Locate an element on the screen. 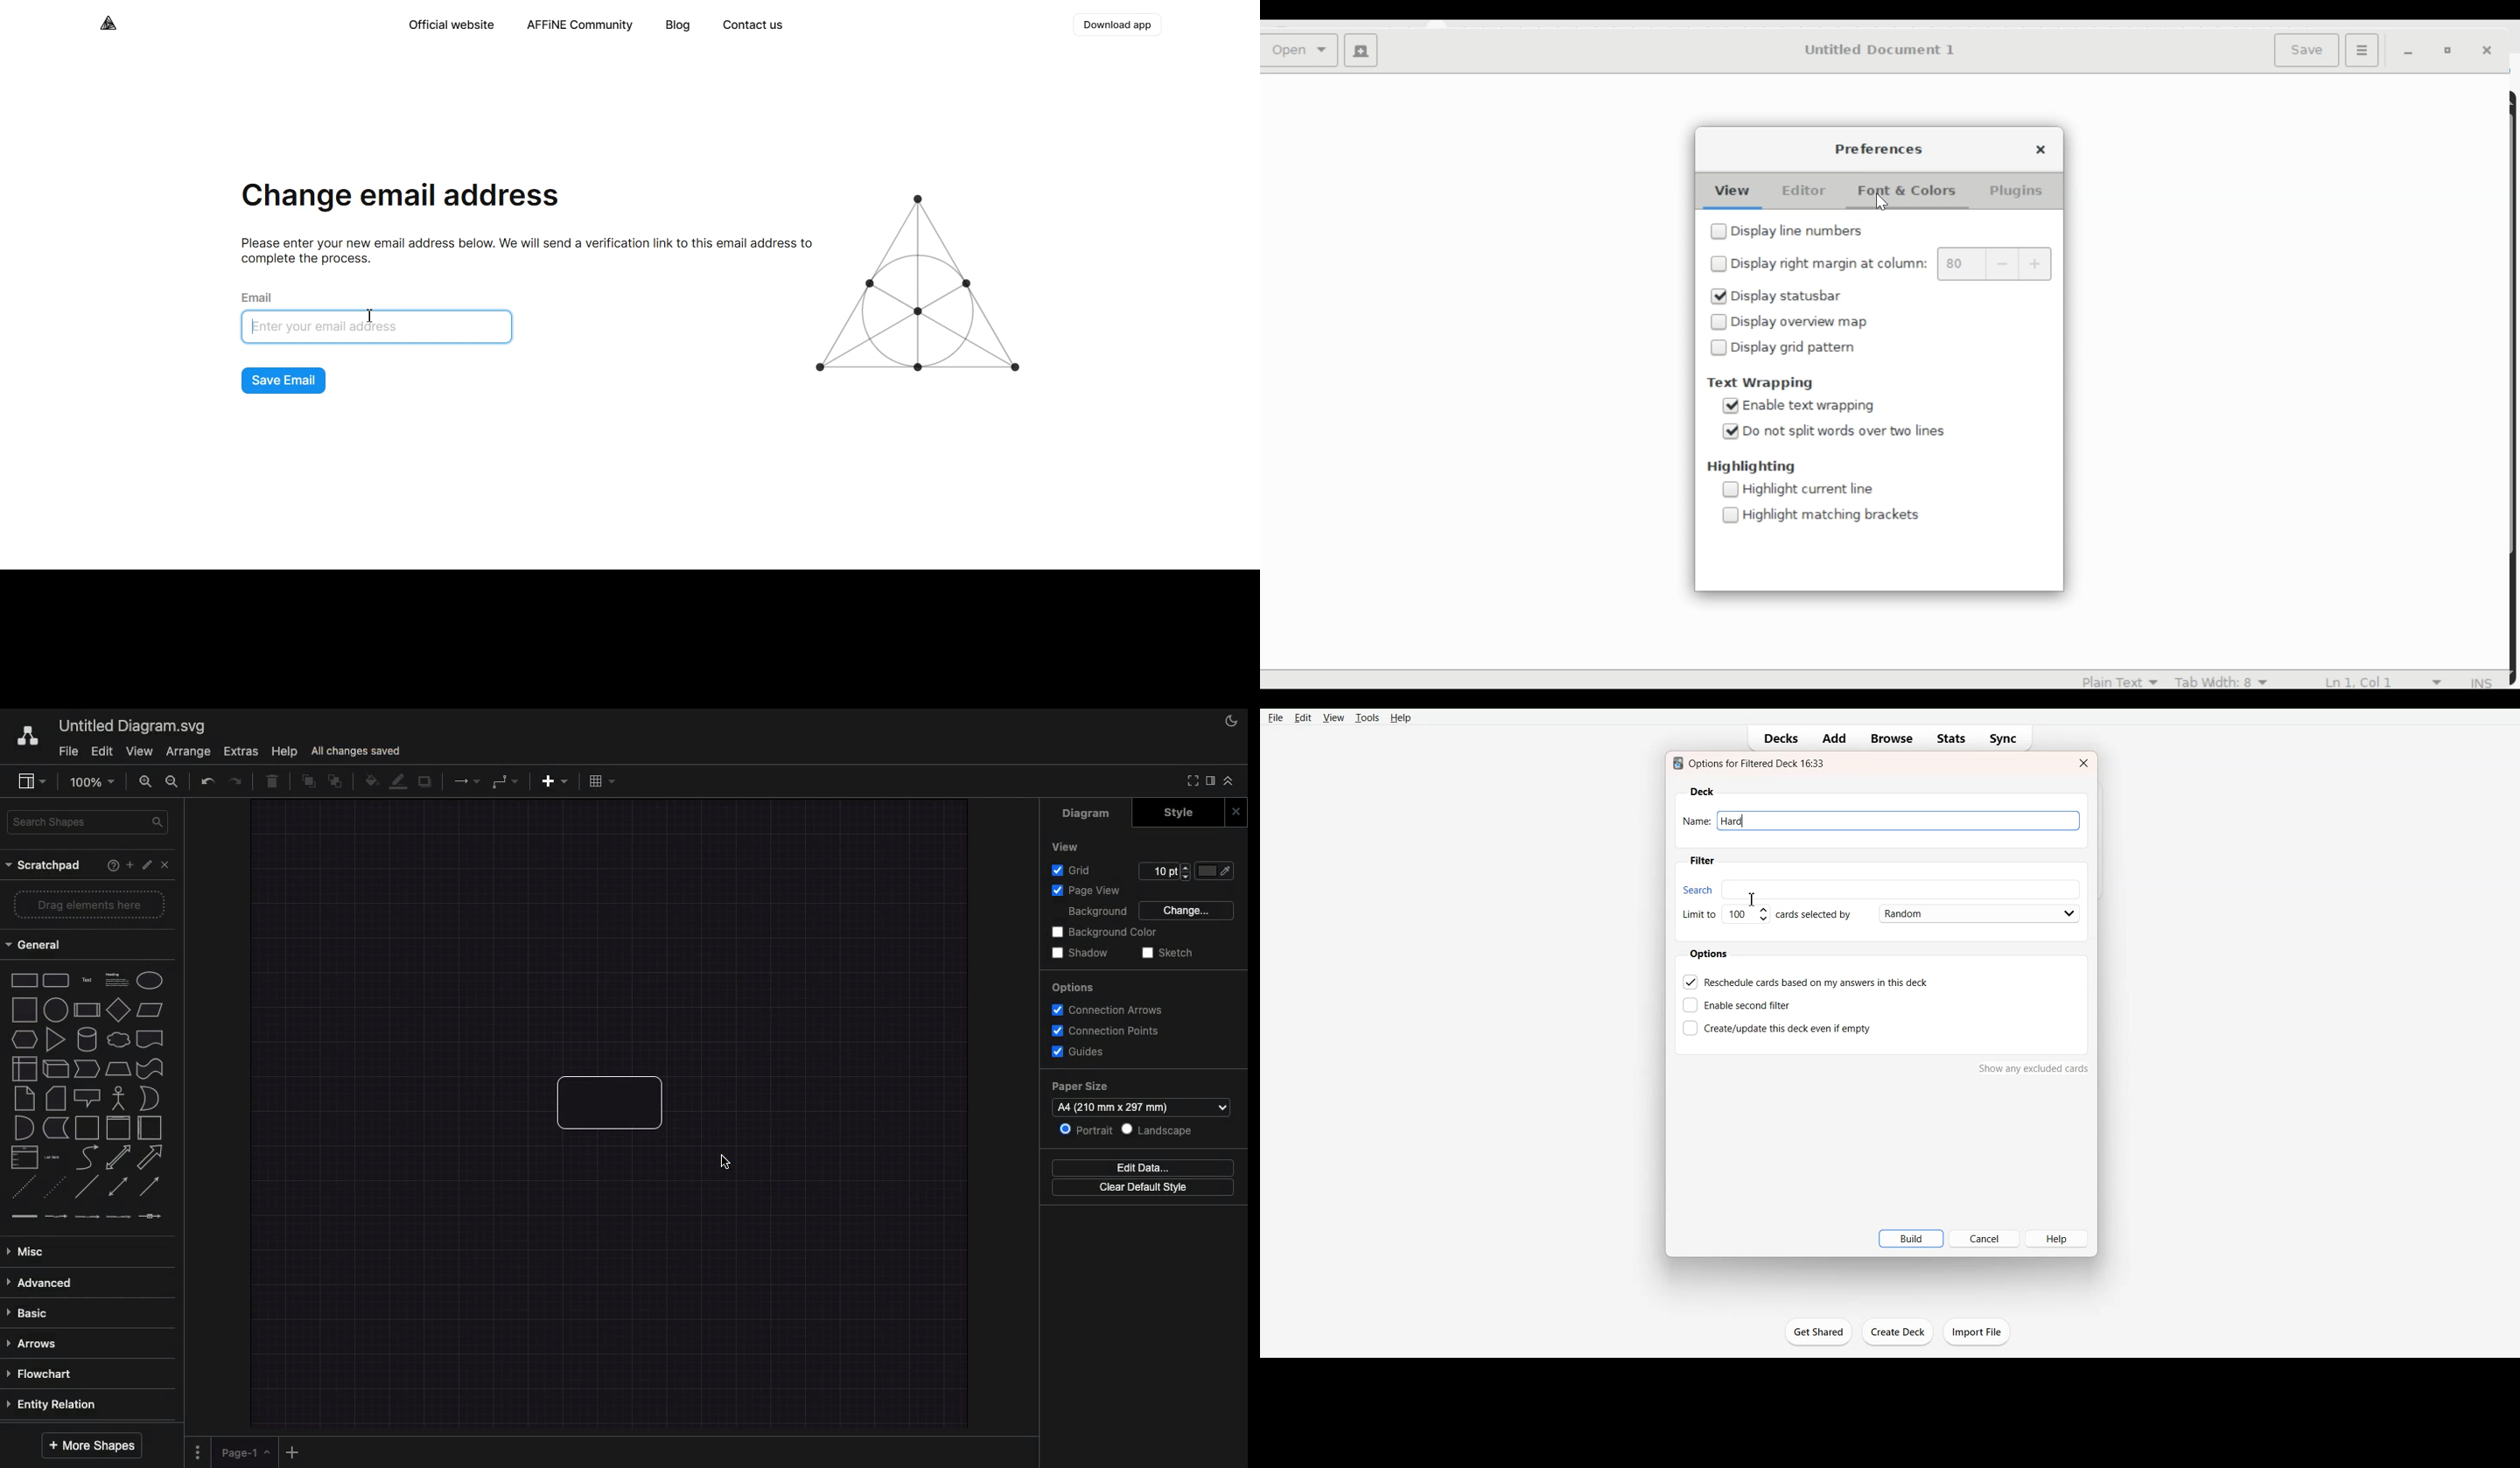 The width and height of the screenshot is (2520, 1484). Highlight matching brackets is located at coordinates (1833, 515).